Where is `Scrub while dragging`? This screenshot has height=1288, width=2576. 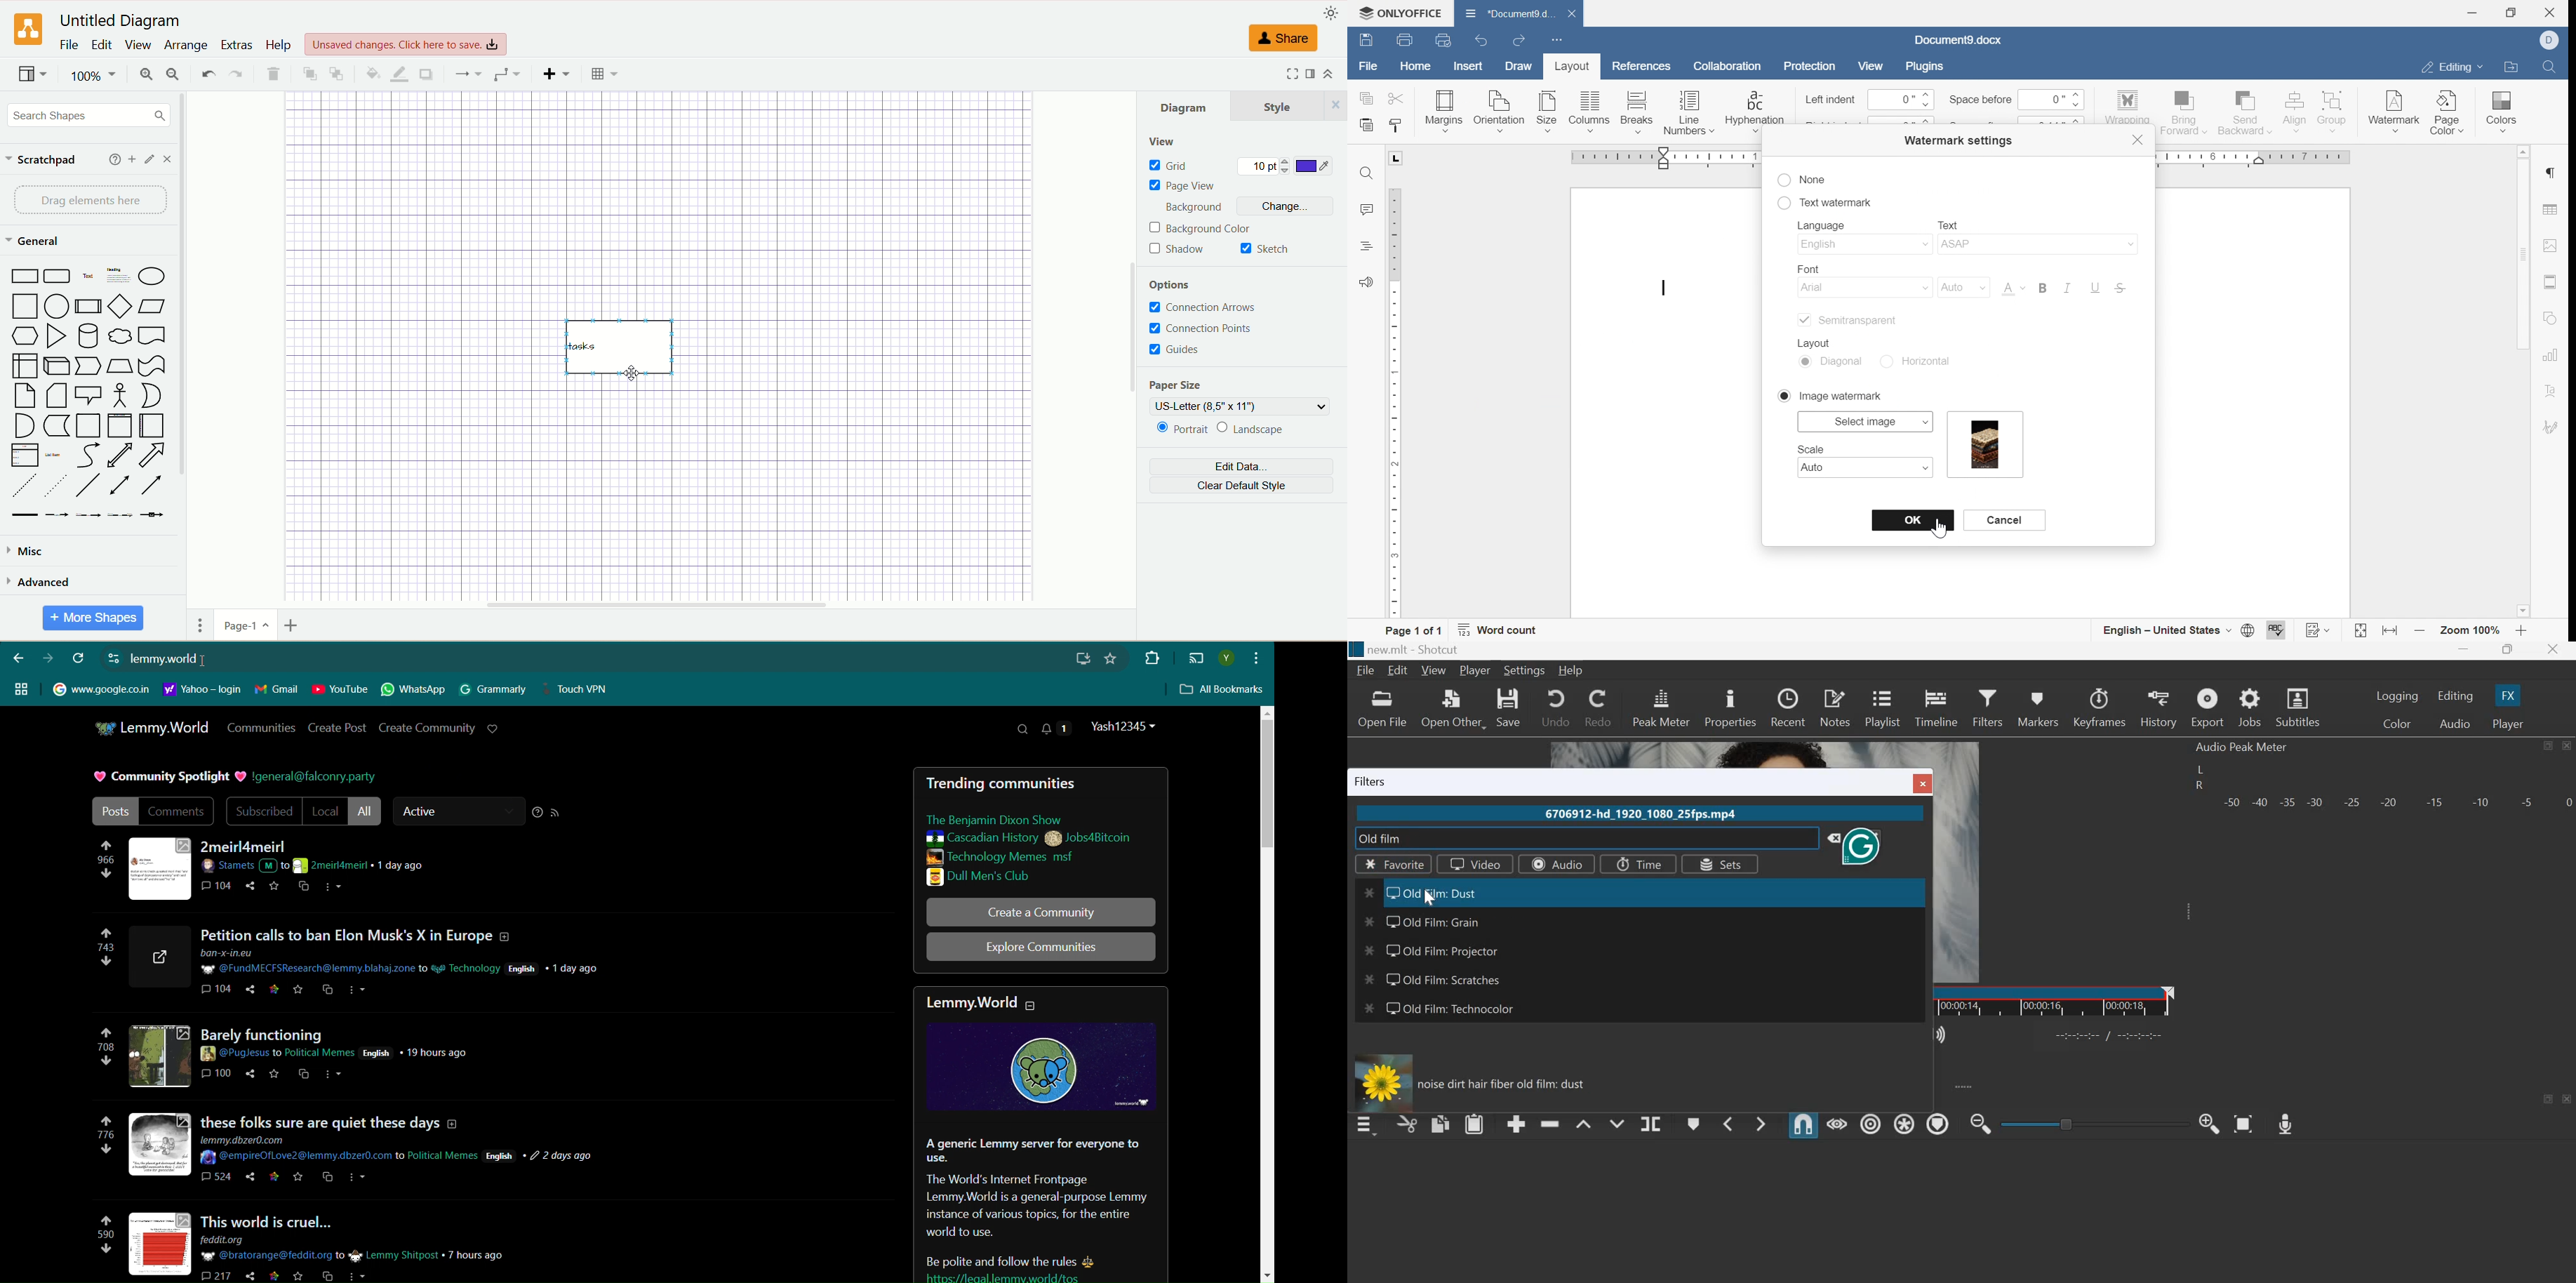 Scrub while dragging is located at coordinates (1838, 1124).